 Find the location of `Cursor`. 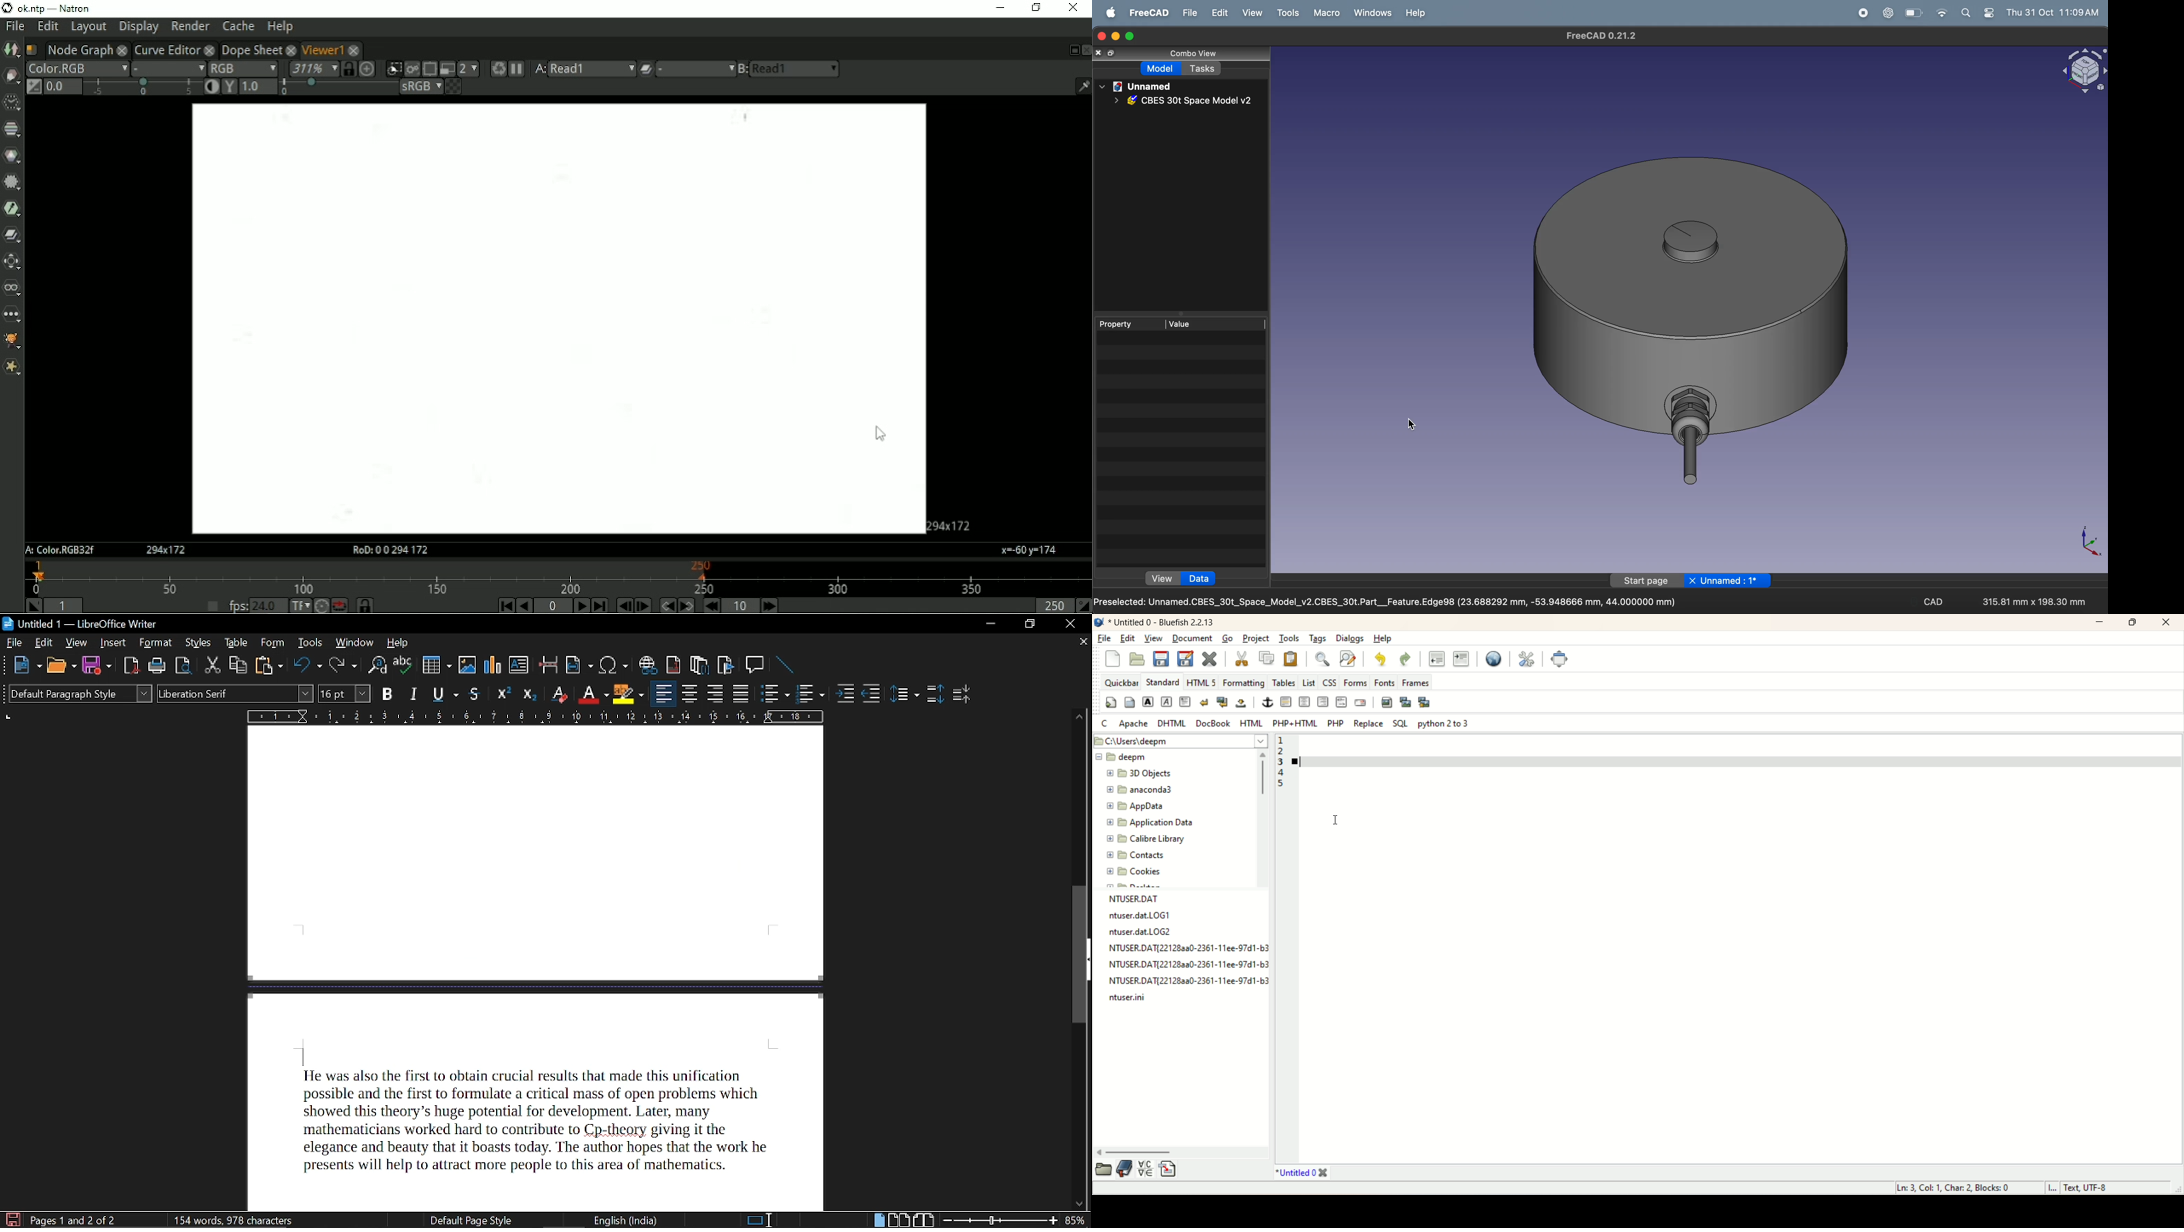

Cursor is located at coordinates (1338, 819).